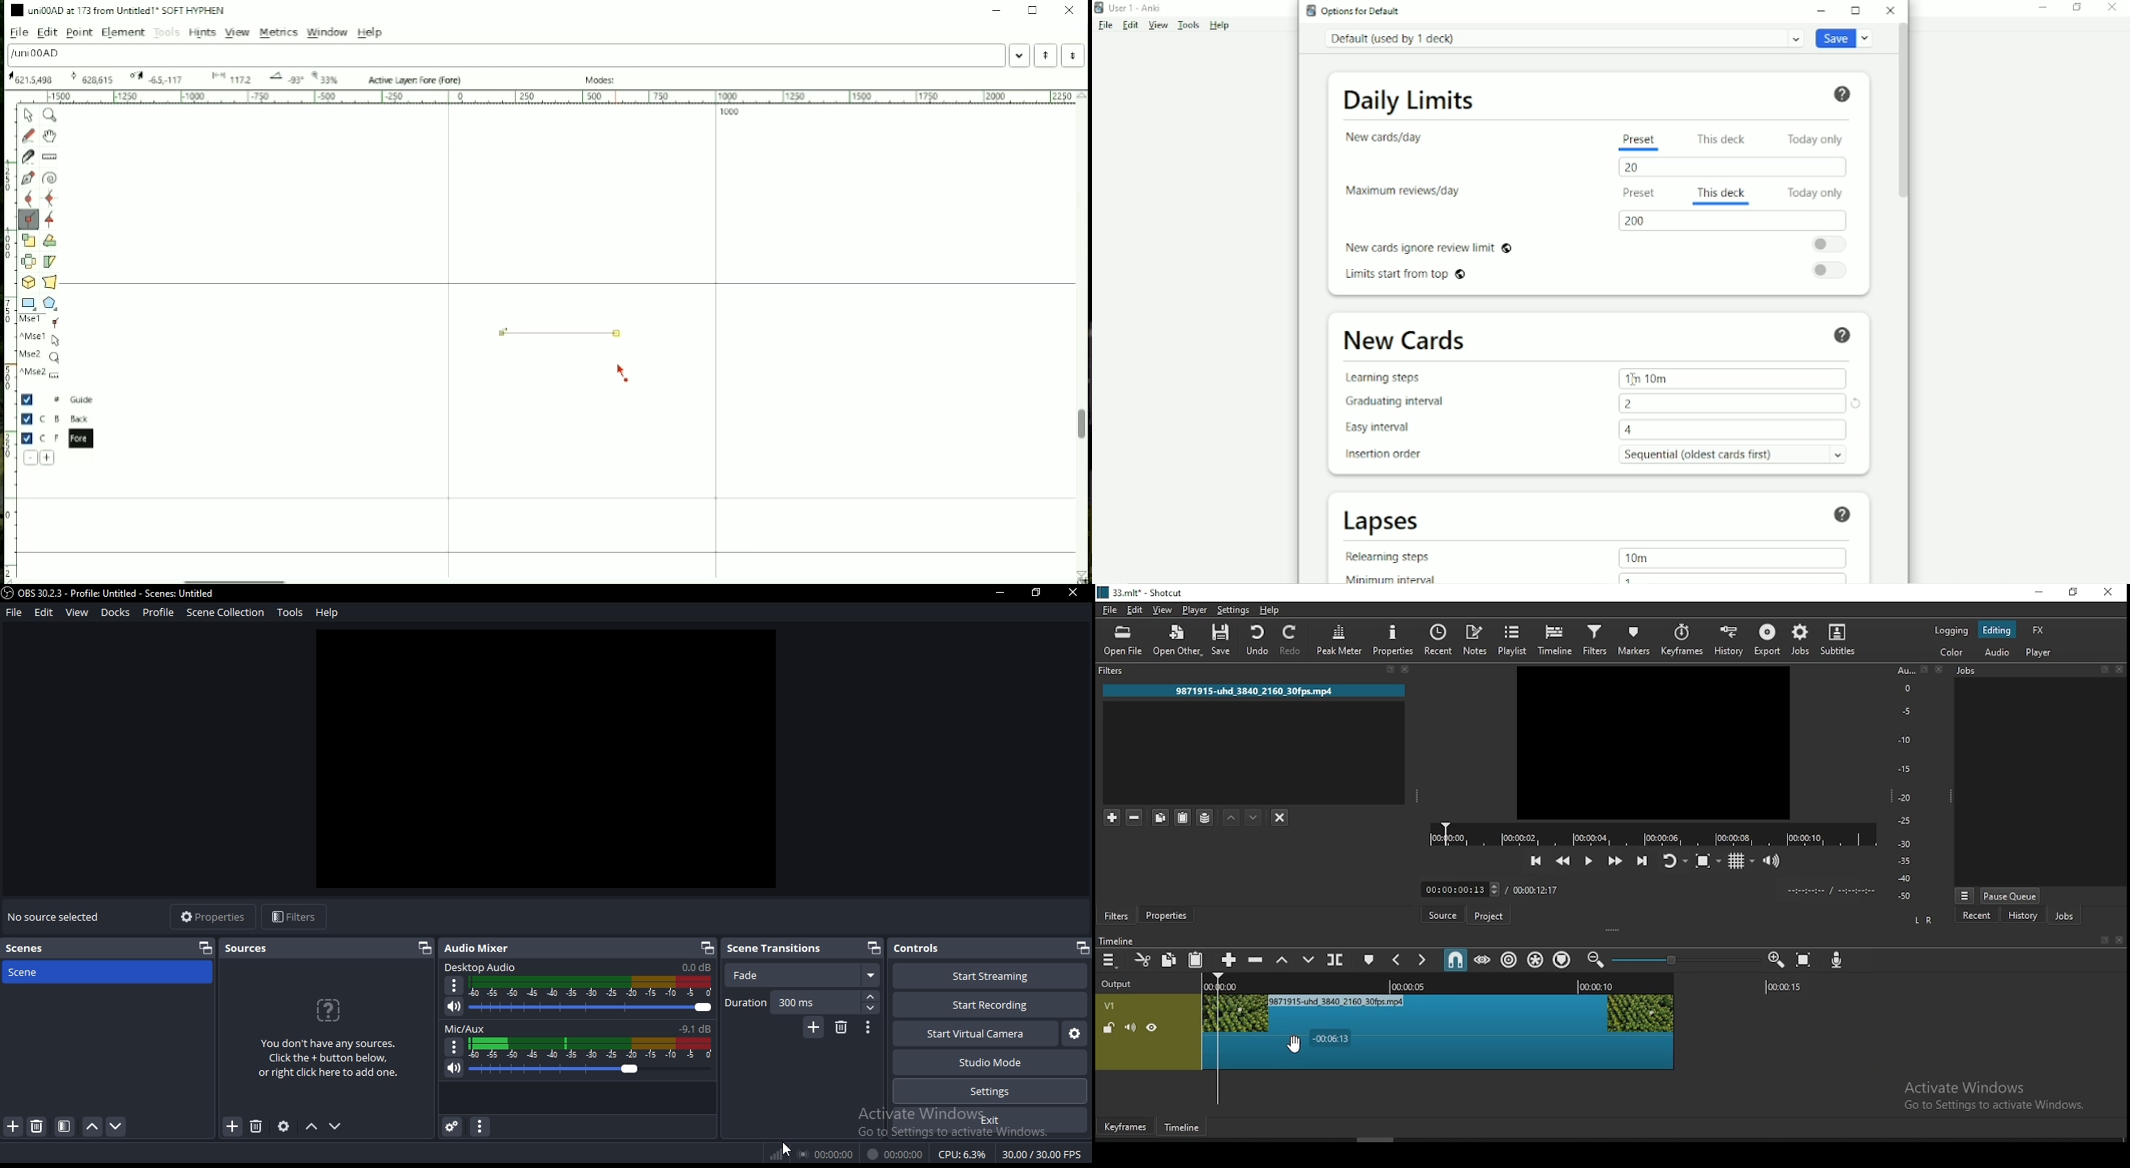 Image resolution: width=2156 pixels, height=1176 pixels. What do you see at coordinates (1593, 960) in the screenshot?
I see `zoom timeline out` at bounding box center [1593, 960].